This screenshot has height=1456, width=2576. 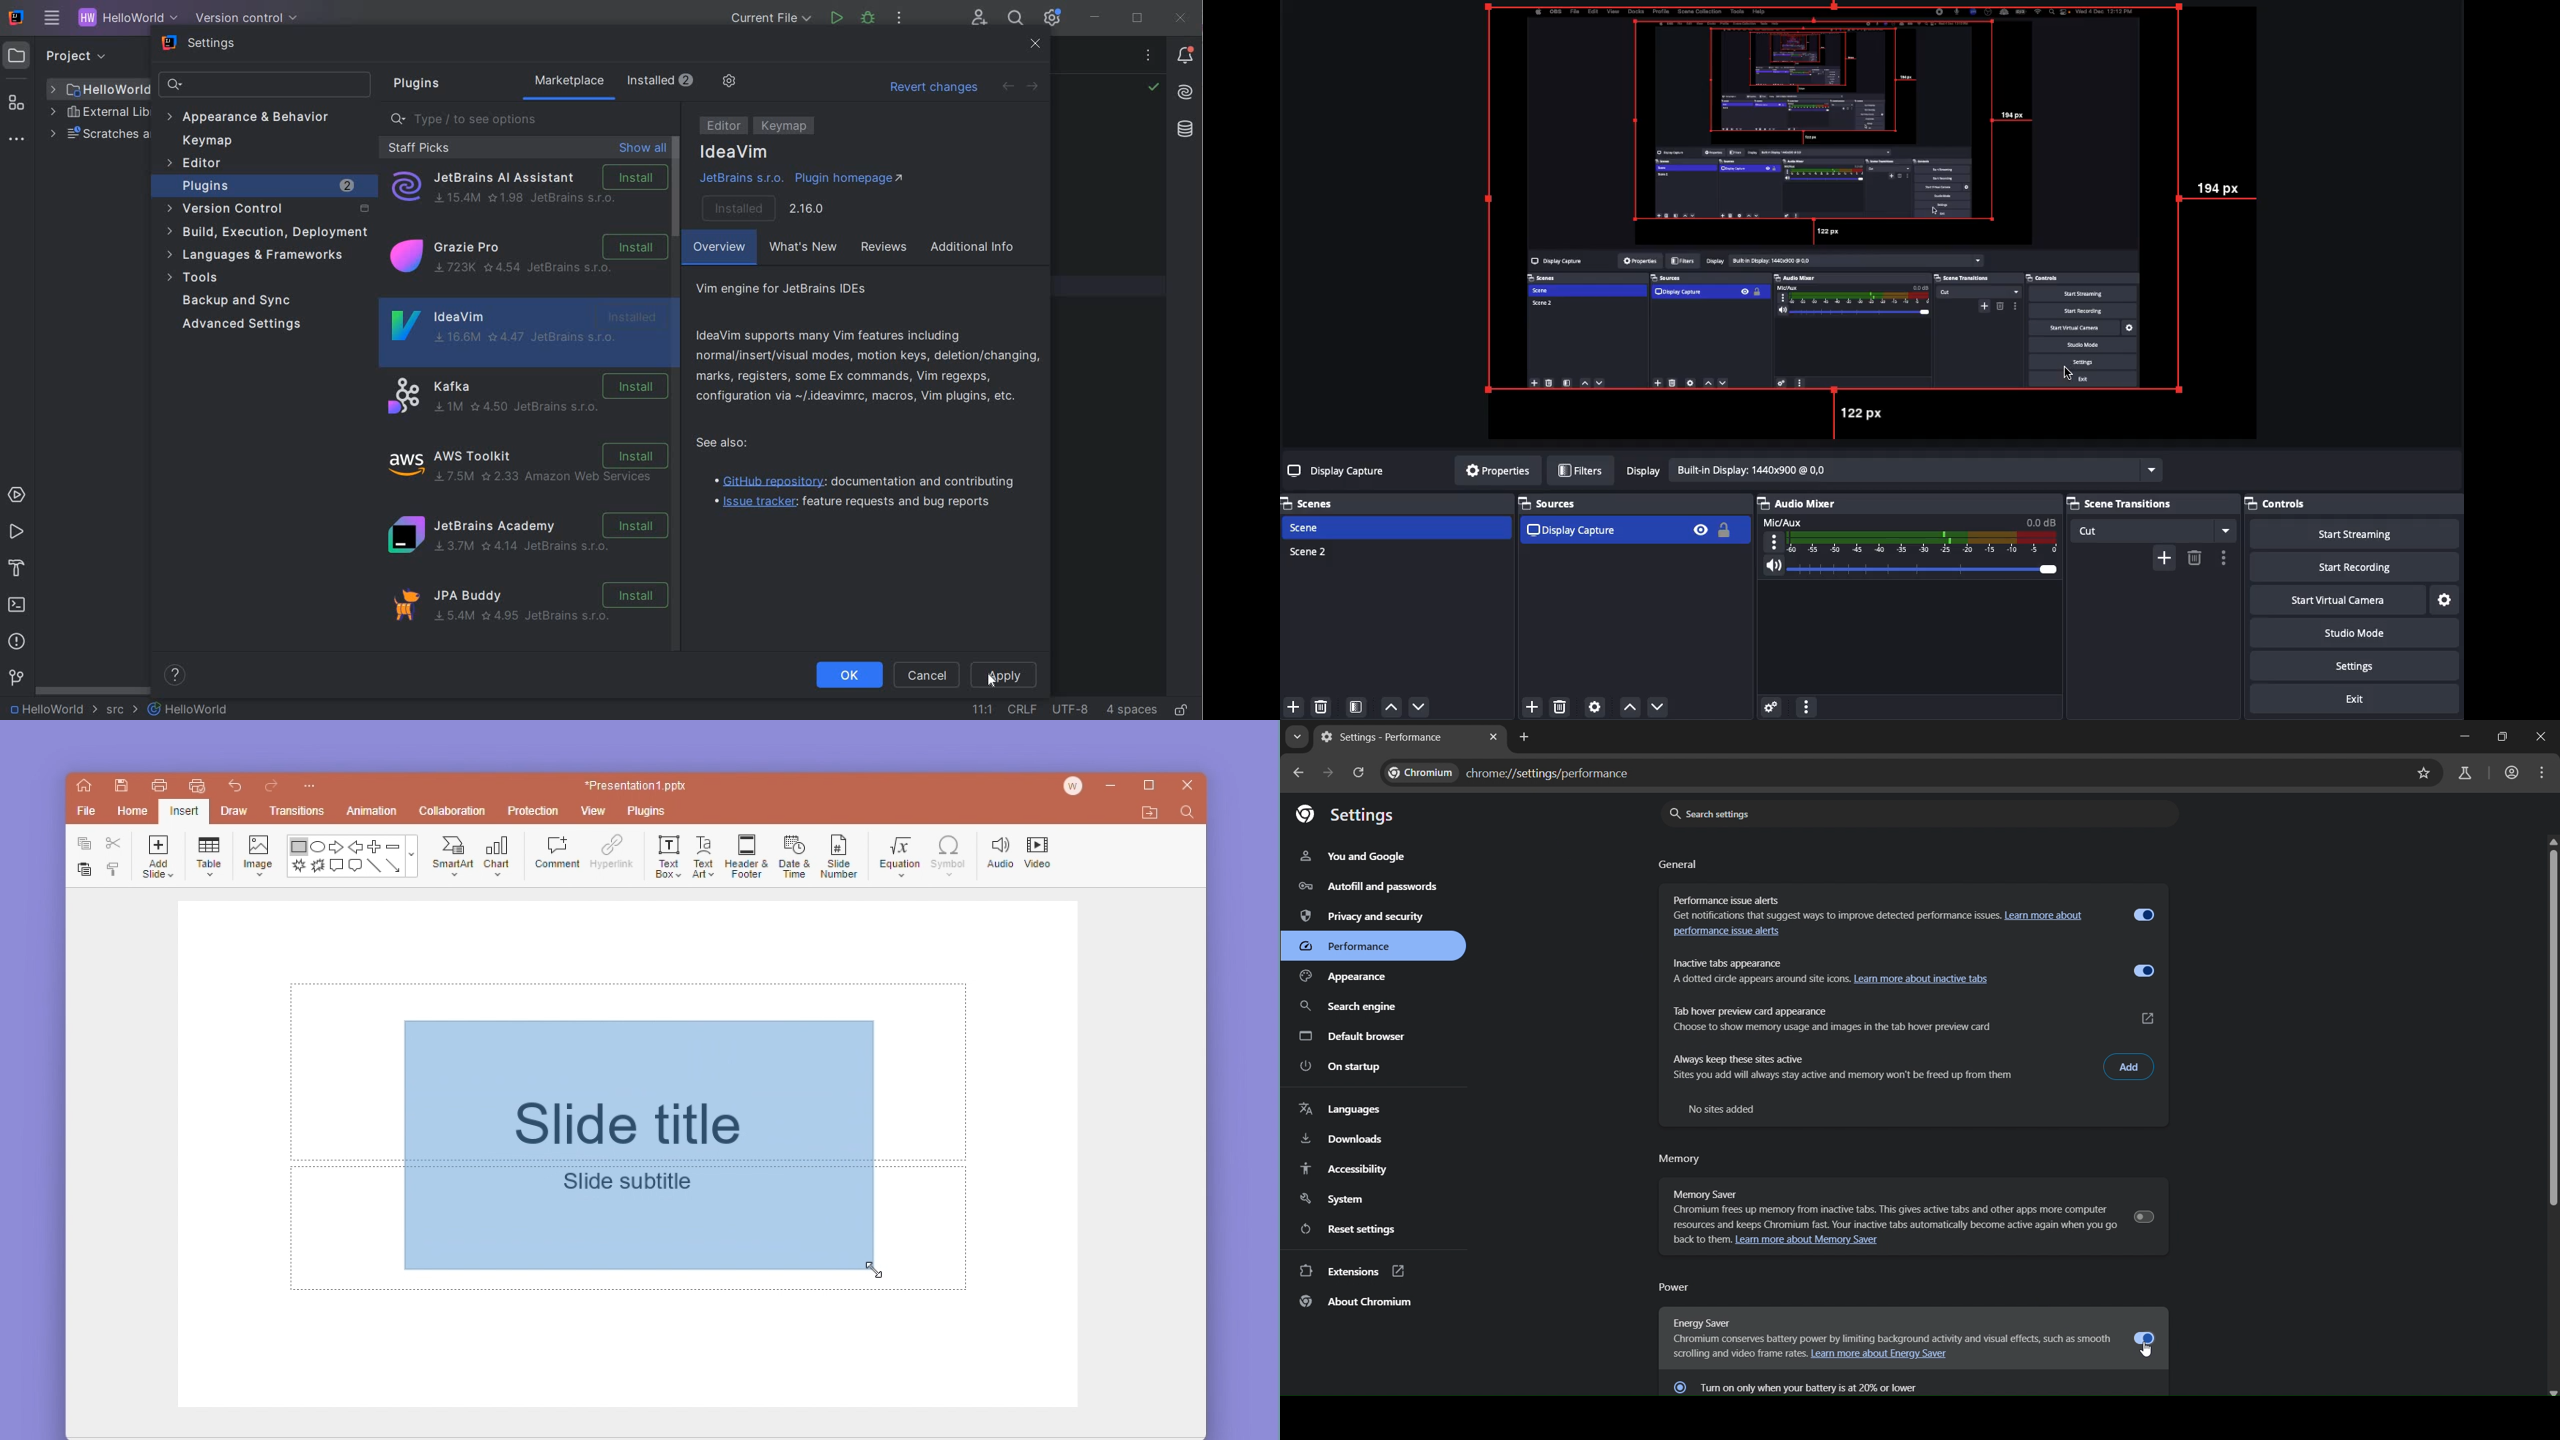 I want to click on PROJECT NAME, so click(x=51, y=710).